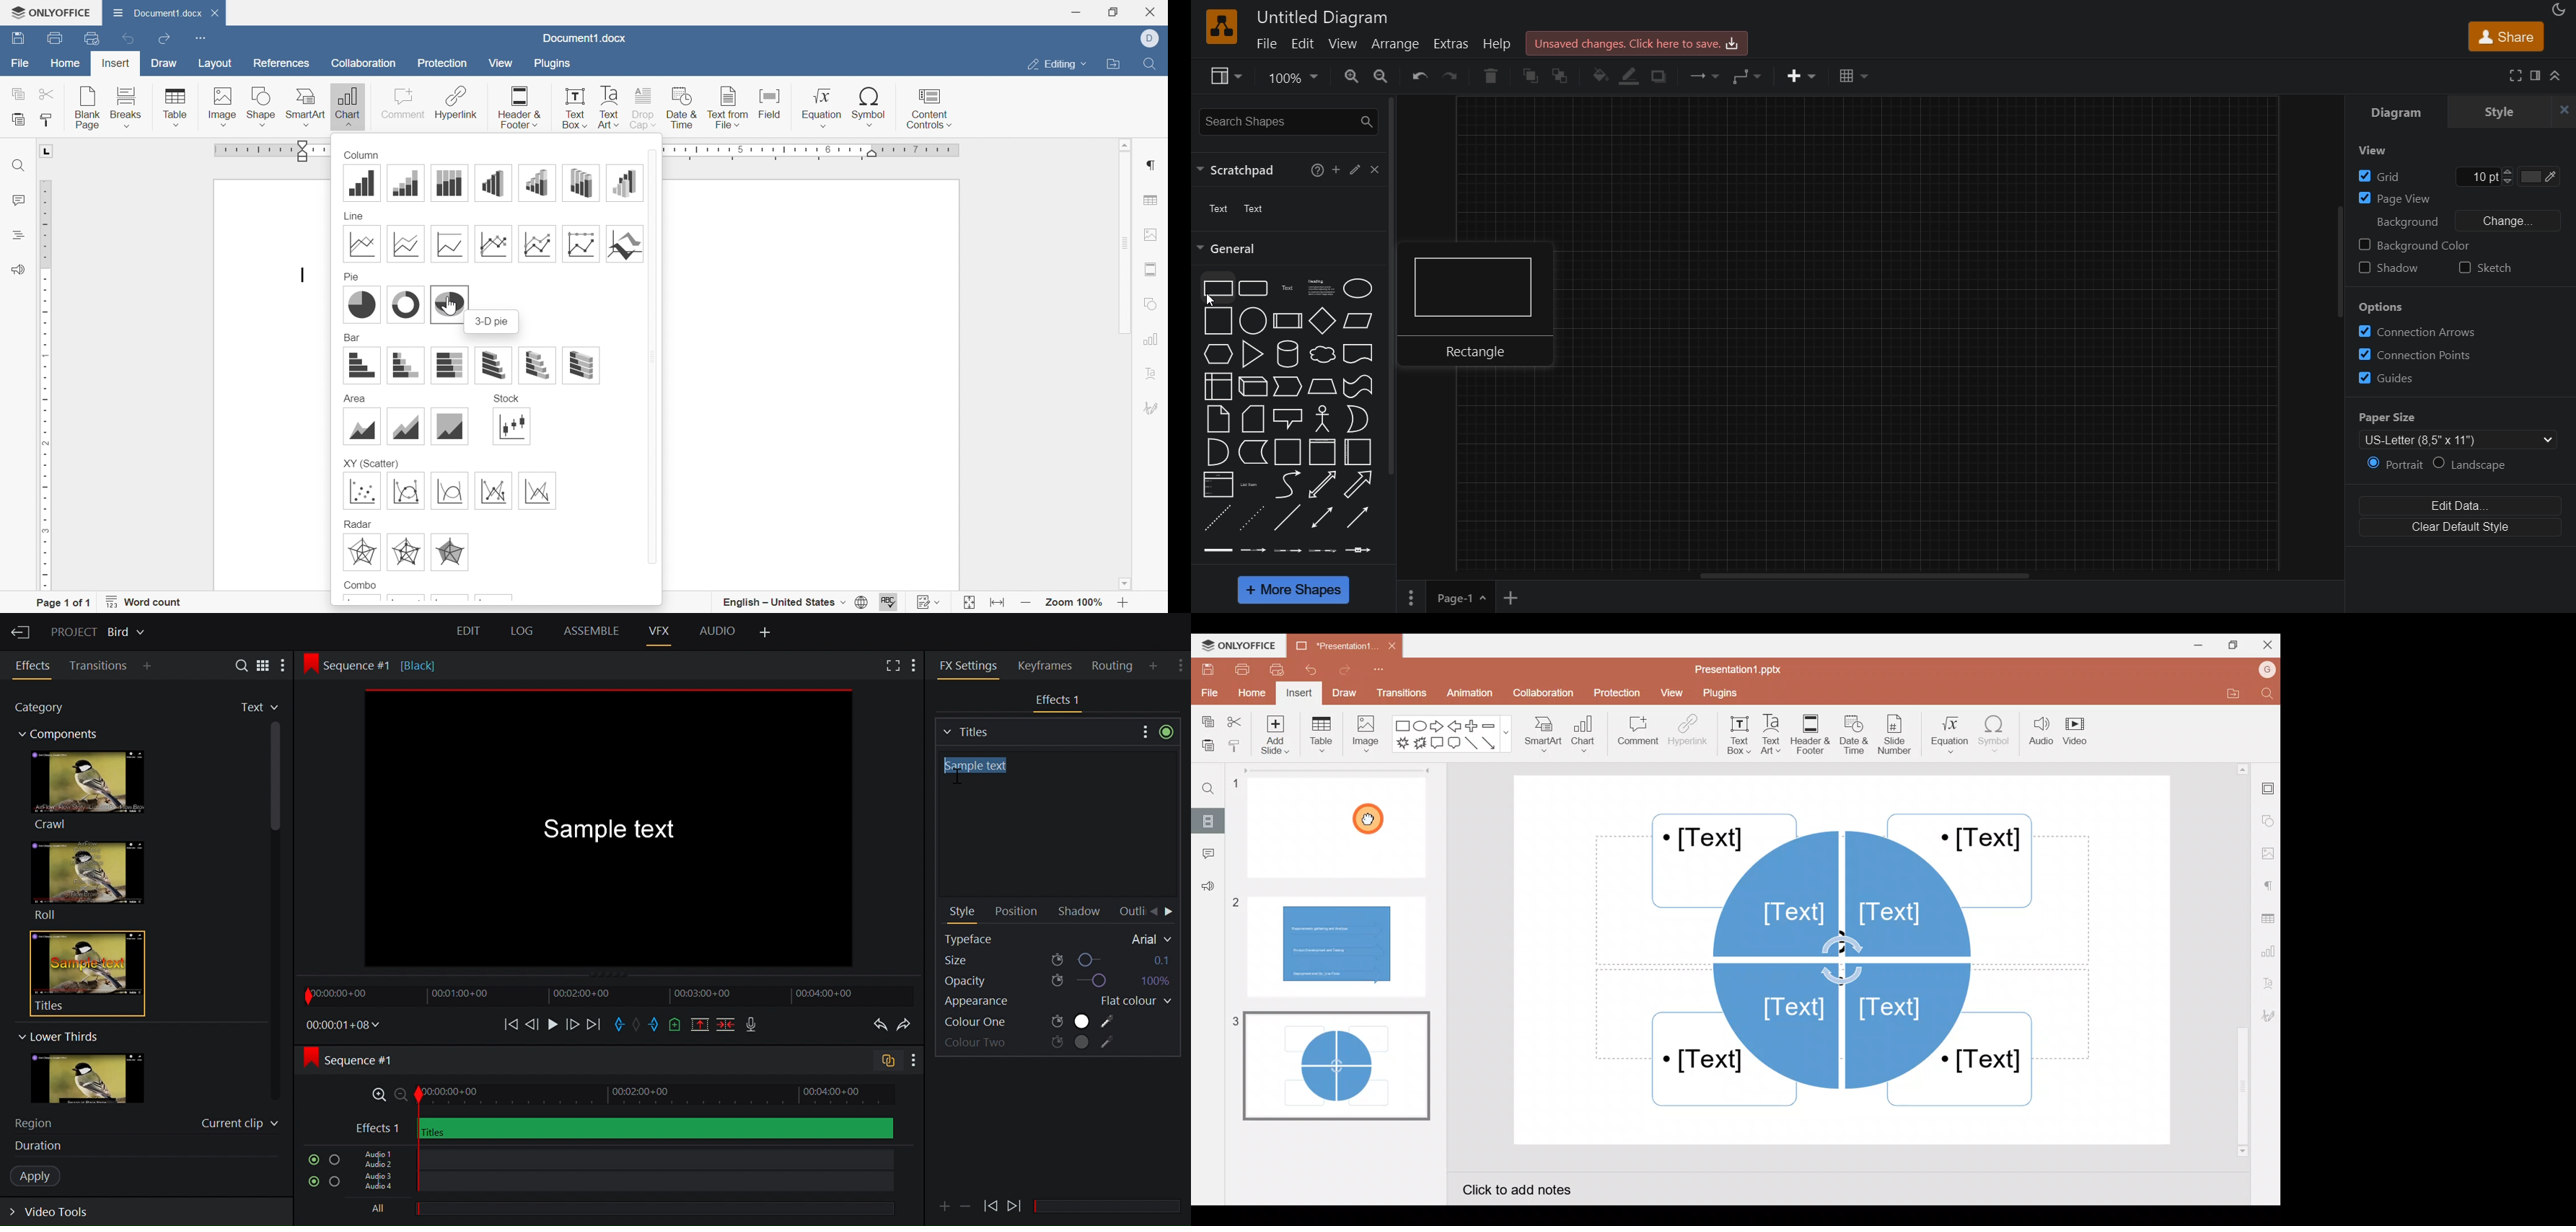 This screenshot has height=1232, width=2576. What do you see at coordinates (1287, 288) in the screenshot?
I see `text` at bounding box center [1287, 288].